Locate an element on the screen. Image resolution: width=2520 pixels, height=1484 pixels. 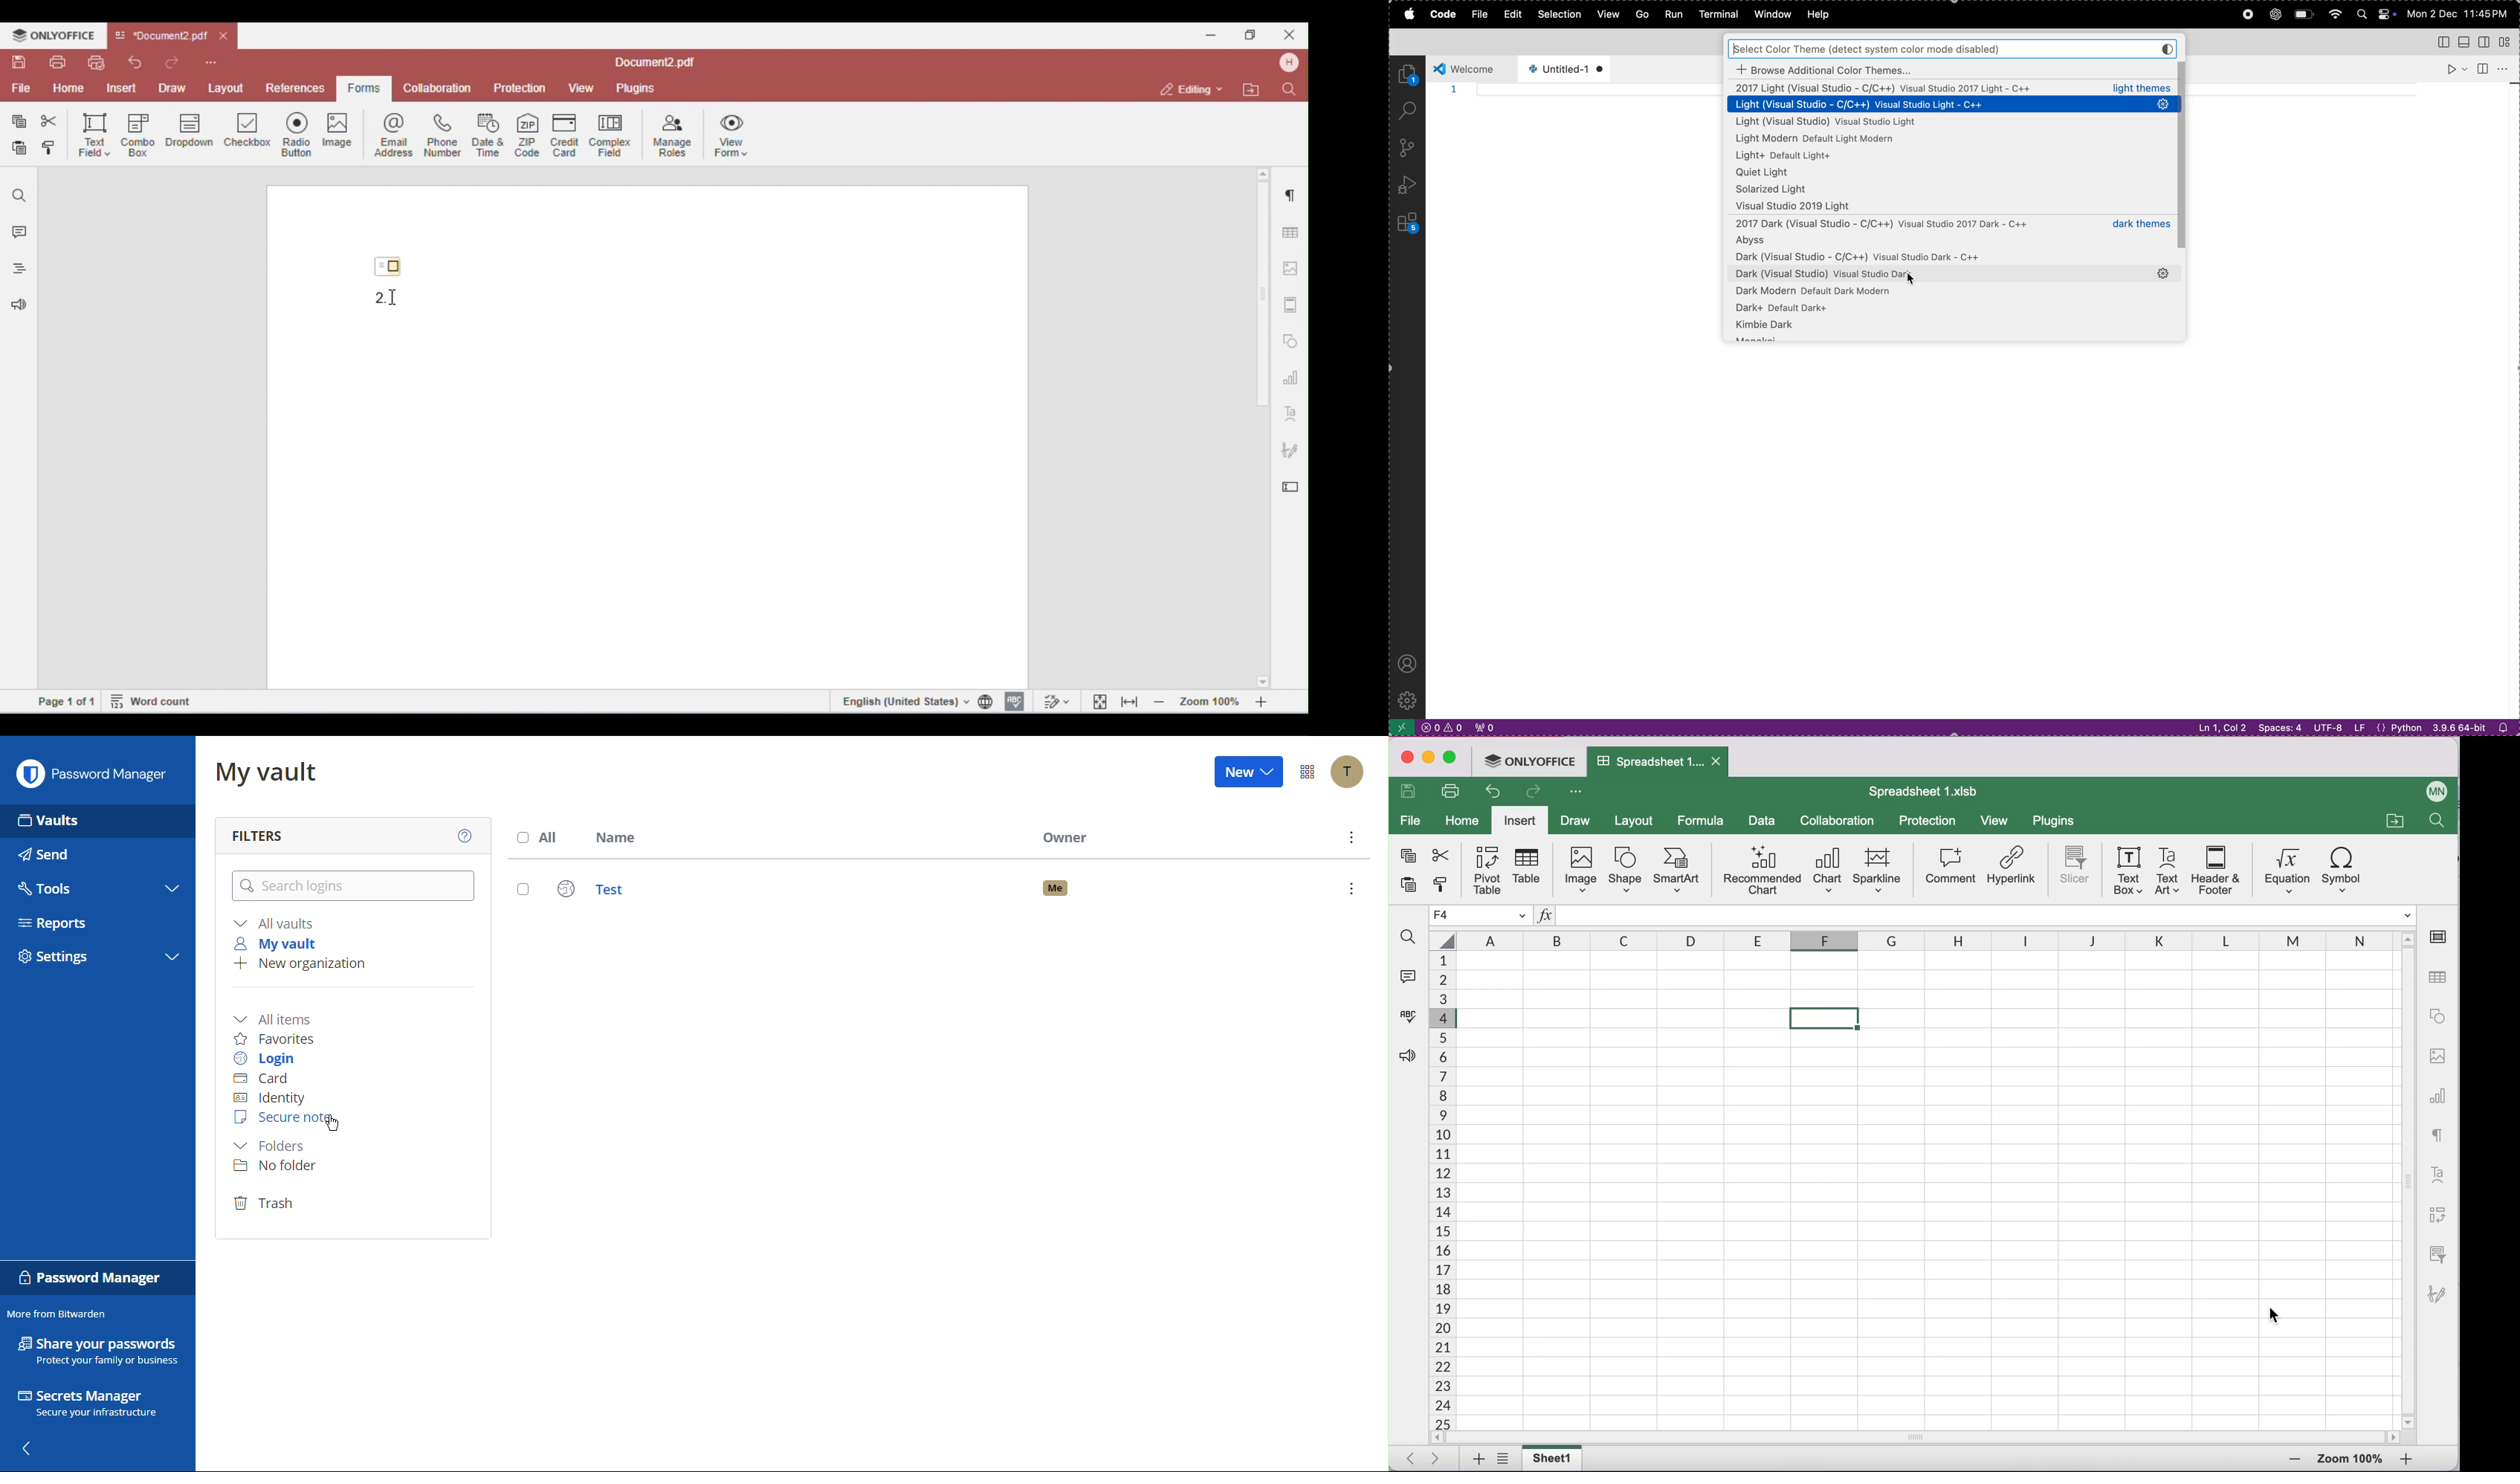
text box is located at coordinates (2129, 871).